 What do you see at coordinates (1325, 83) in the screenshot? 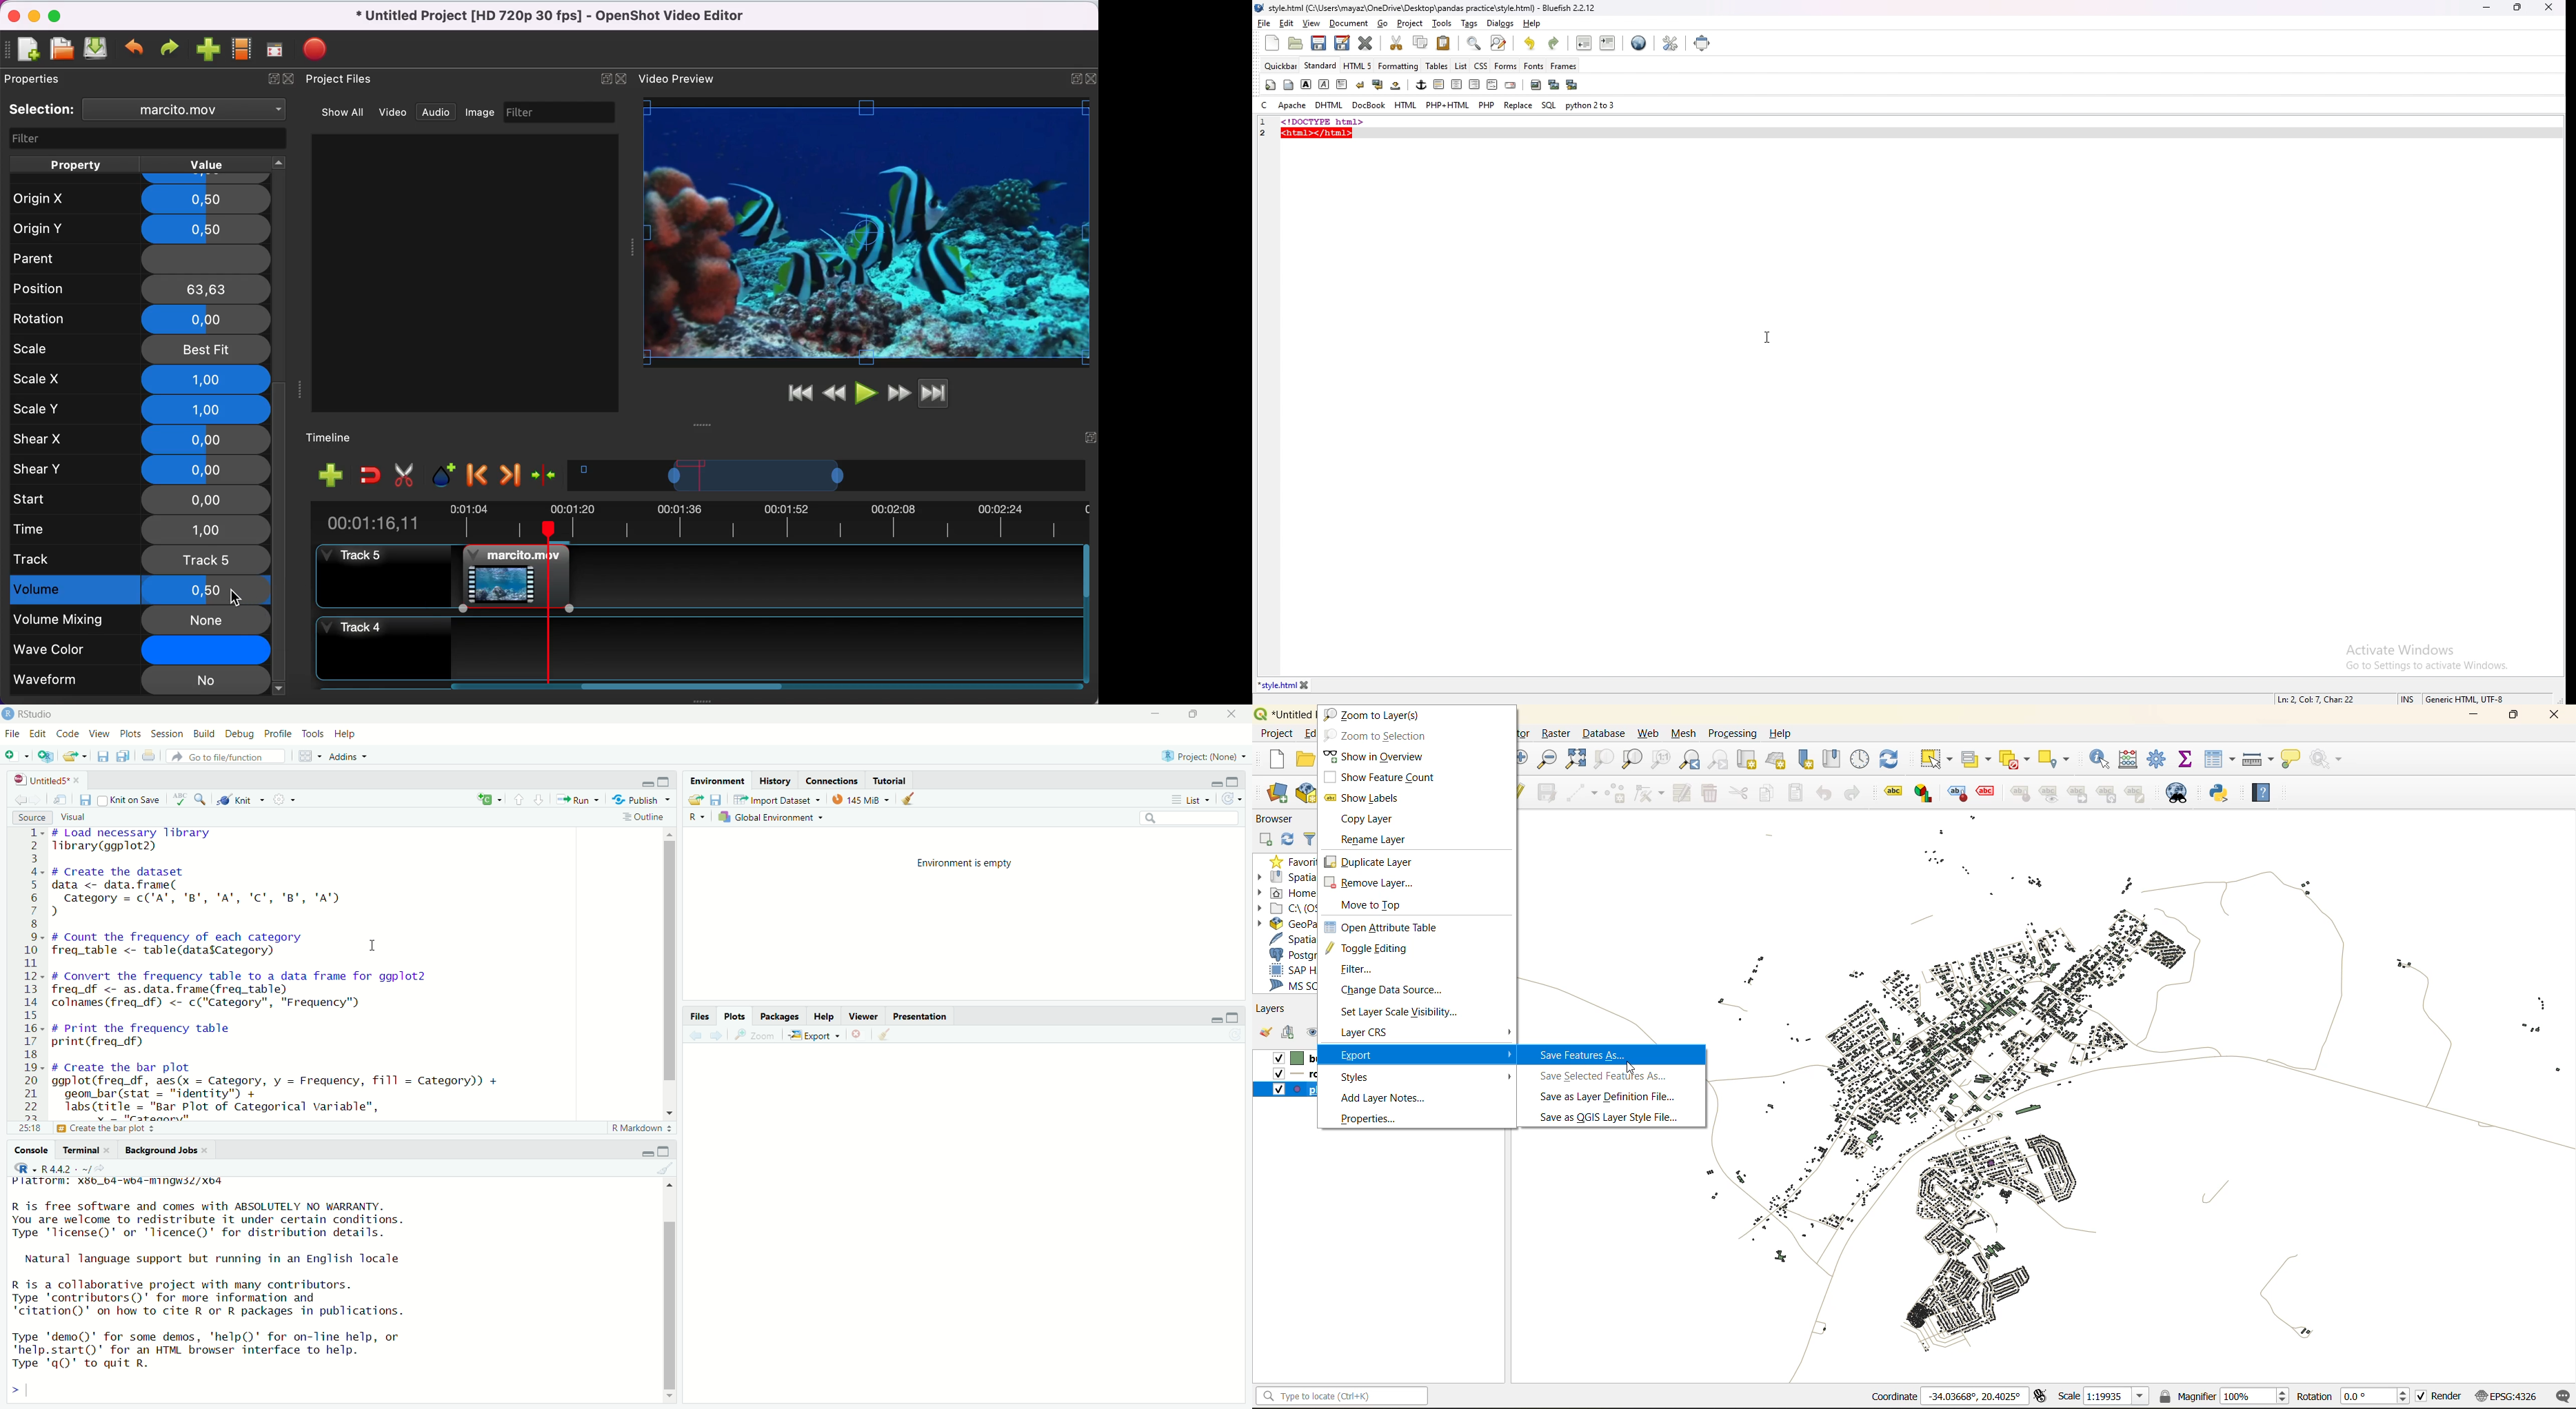
I see `italic` at bounding box center [1325, 83].